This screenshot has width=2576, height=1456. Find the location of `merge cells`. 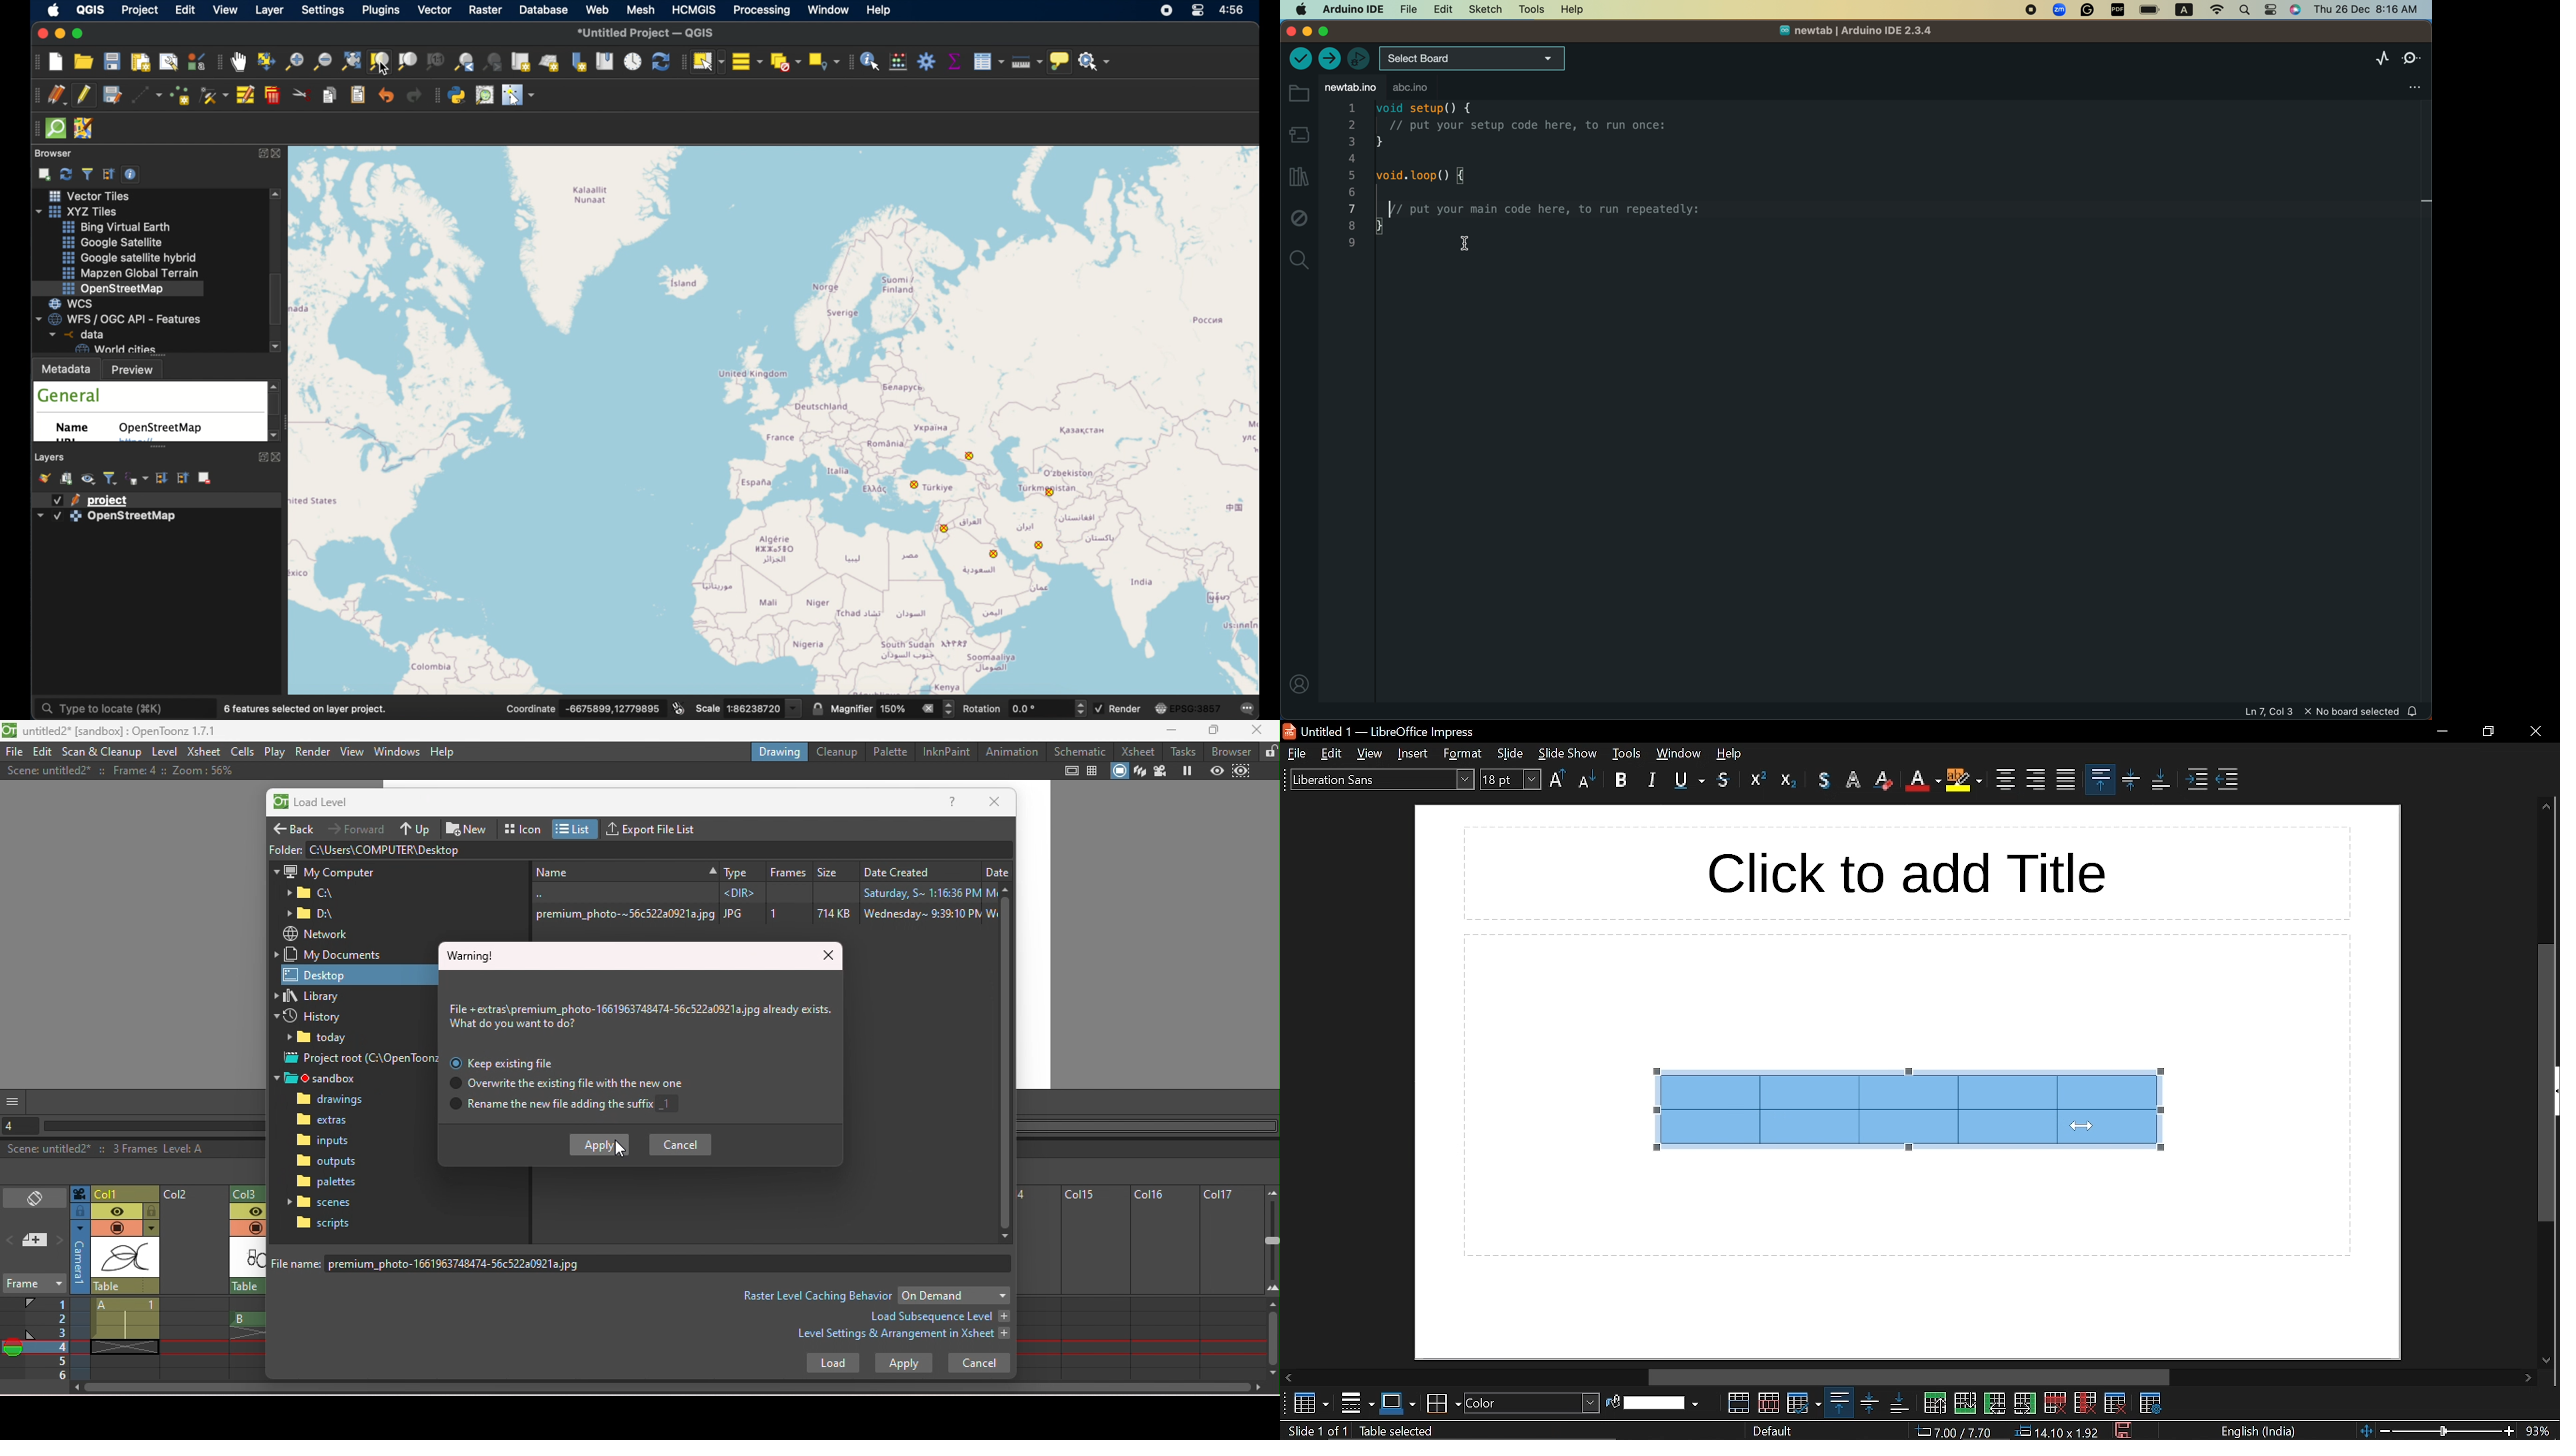

merge cells is located at coordinates (1740, 1403).